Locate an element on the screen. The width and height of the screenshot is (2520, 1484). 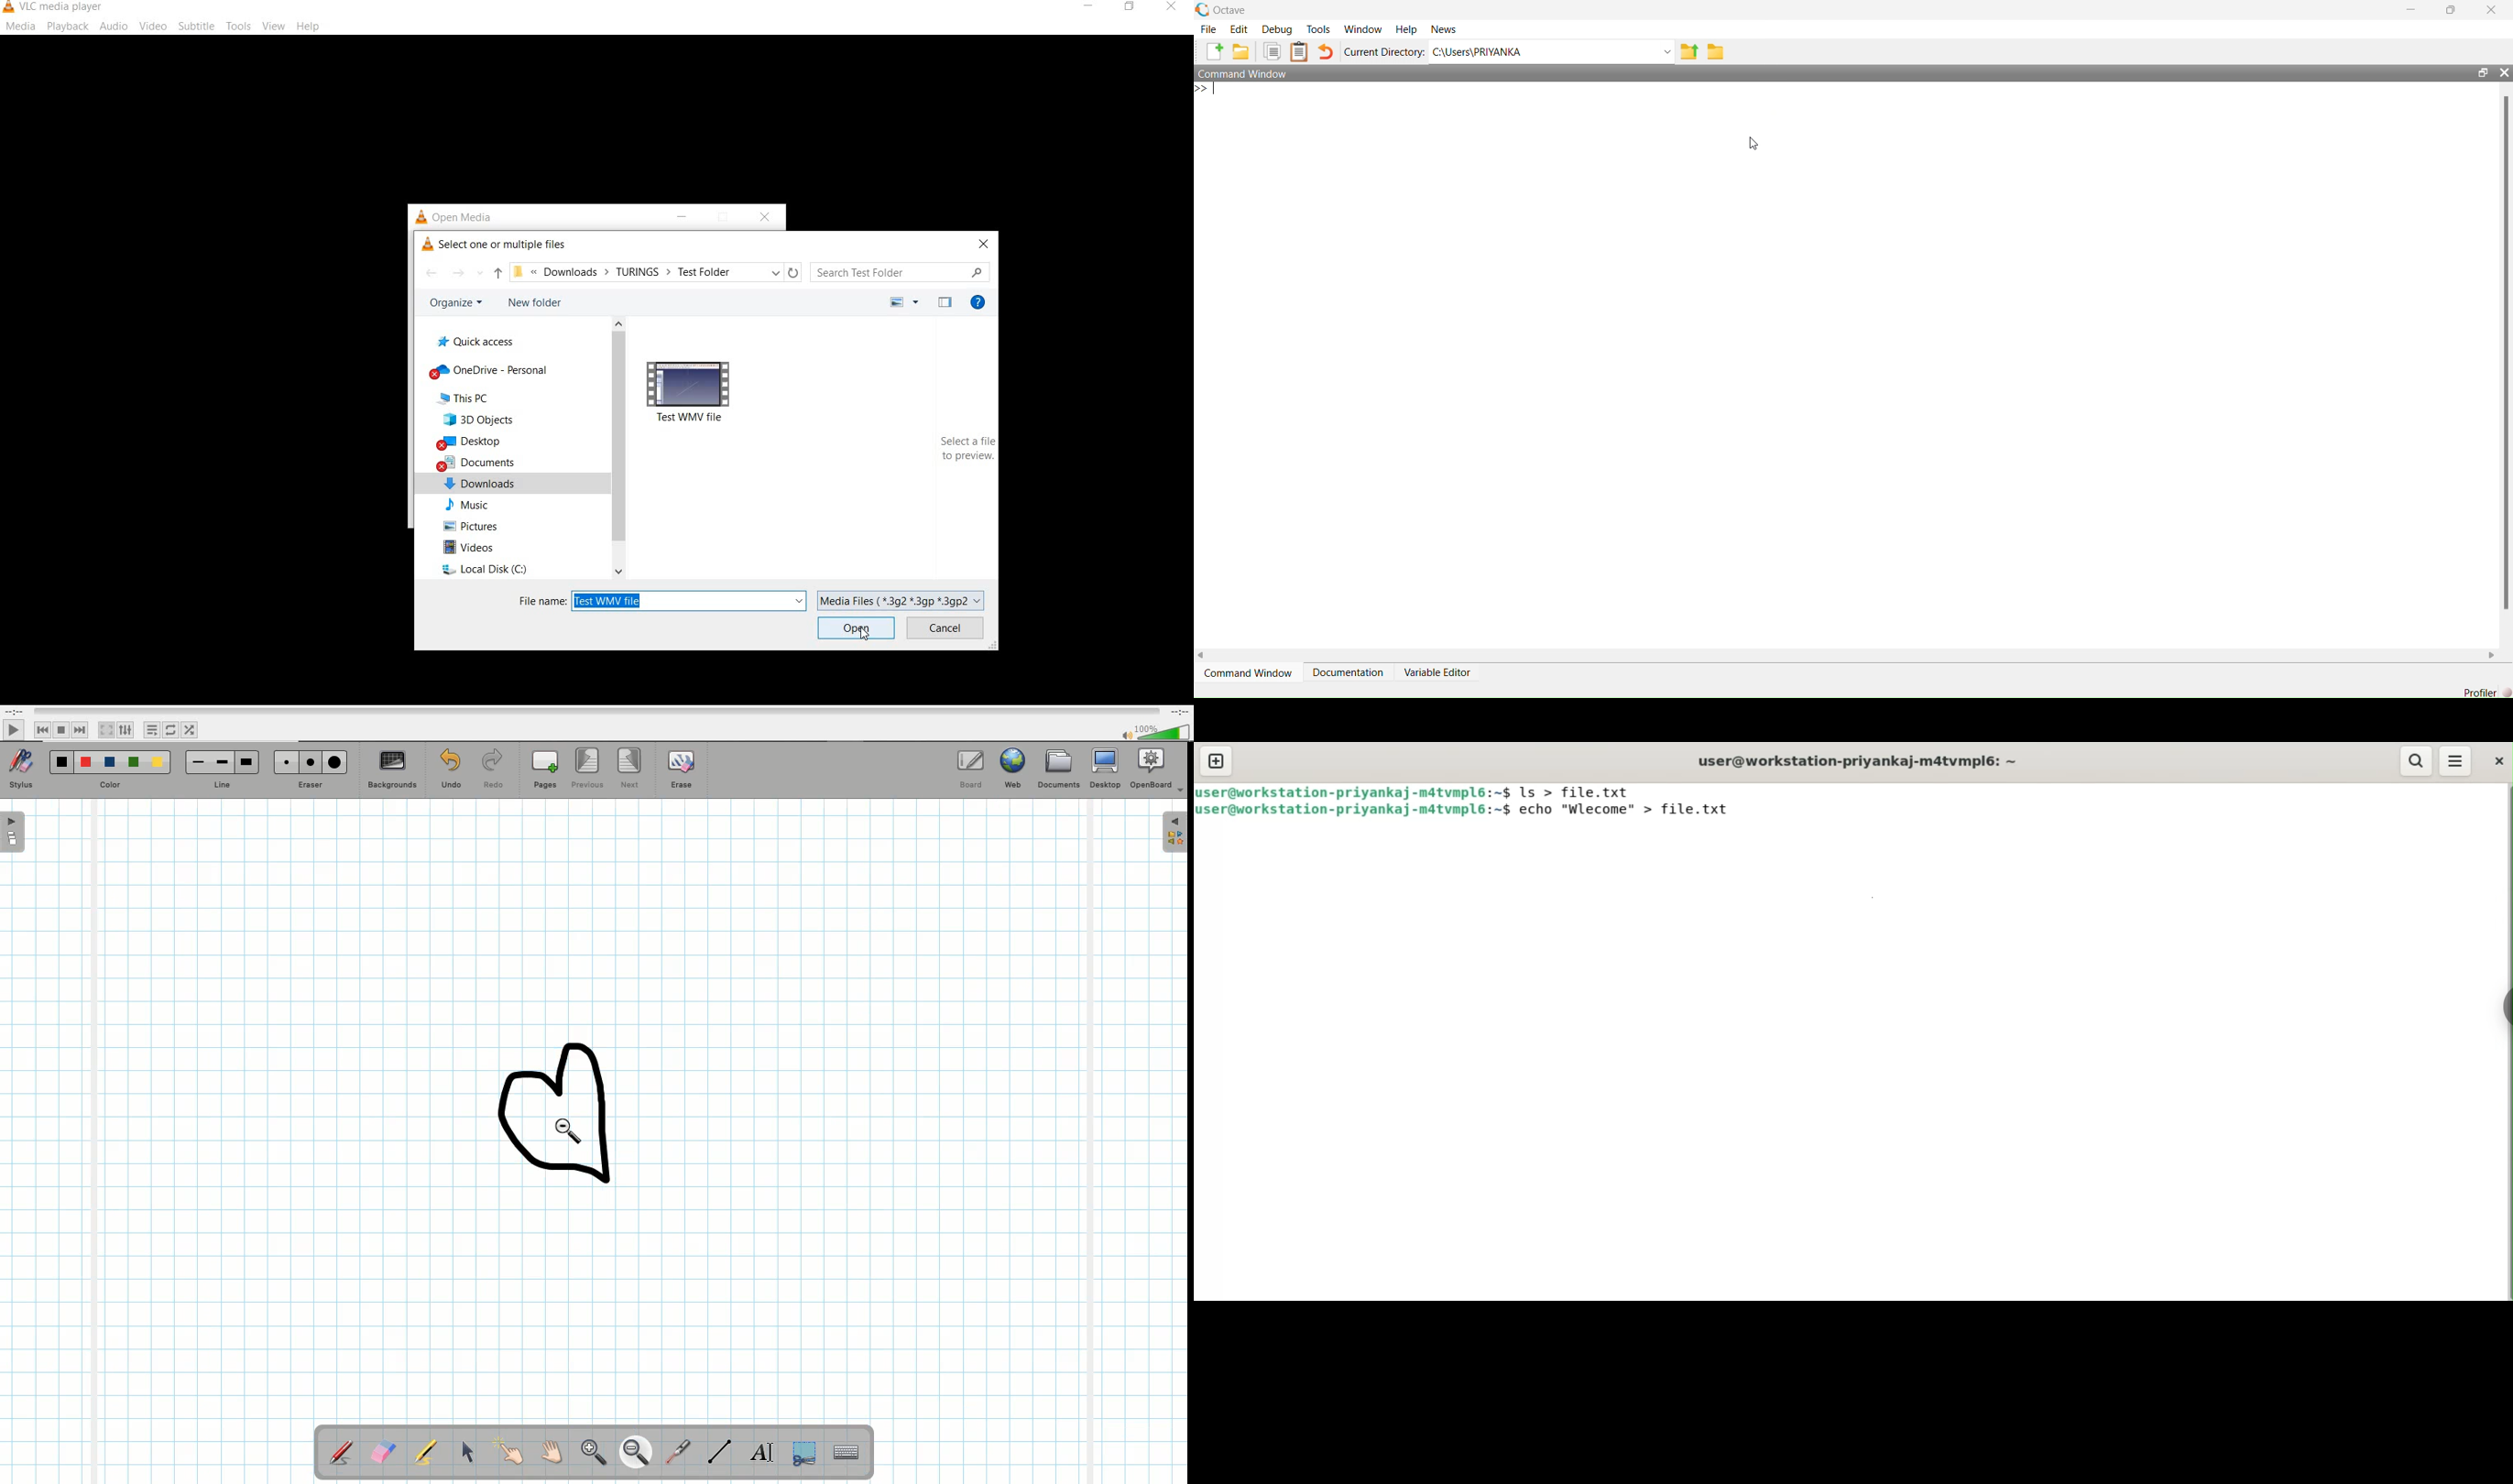
minimize is located at coordinates (682, 216).